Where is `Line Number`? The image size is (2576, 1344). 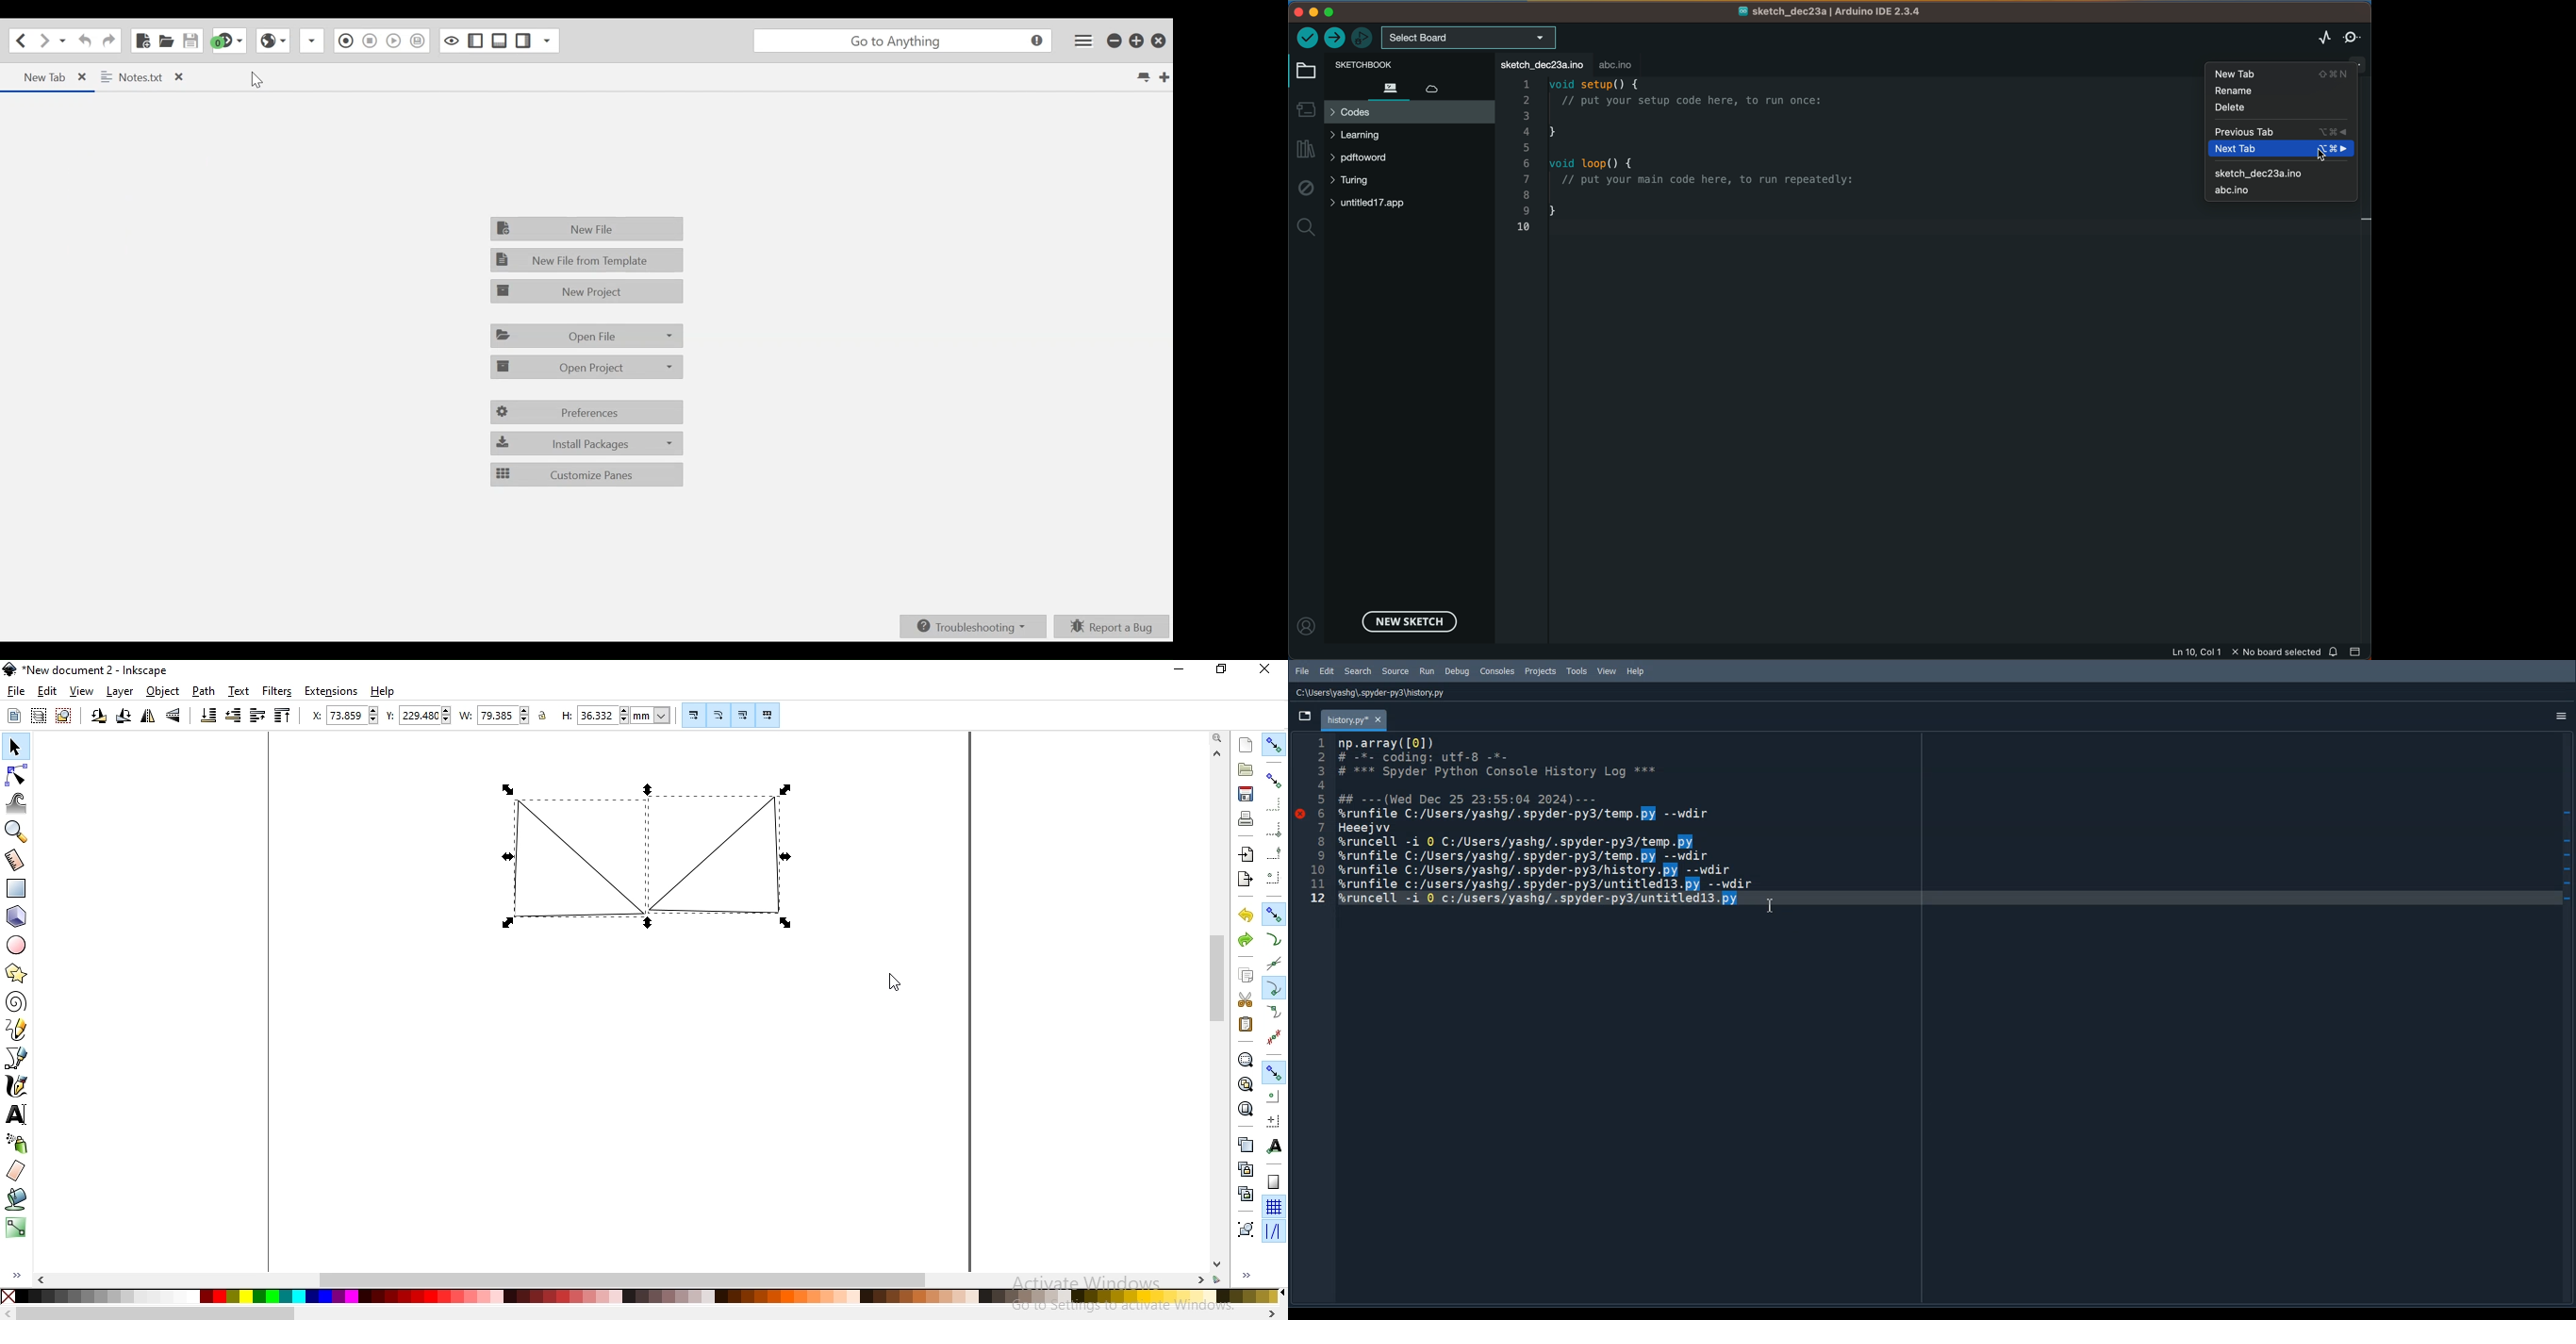
Line Number is located at coordinates (1316, 820).